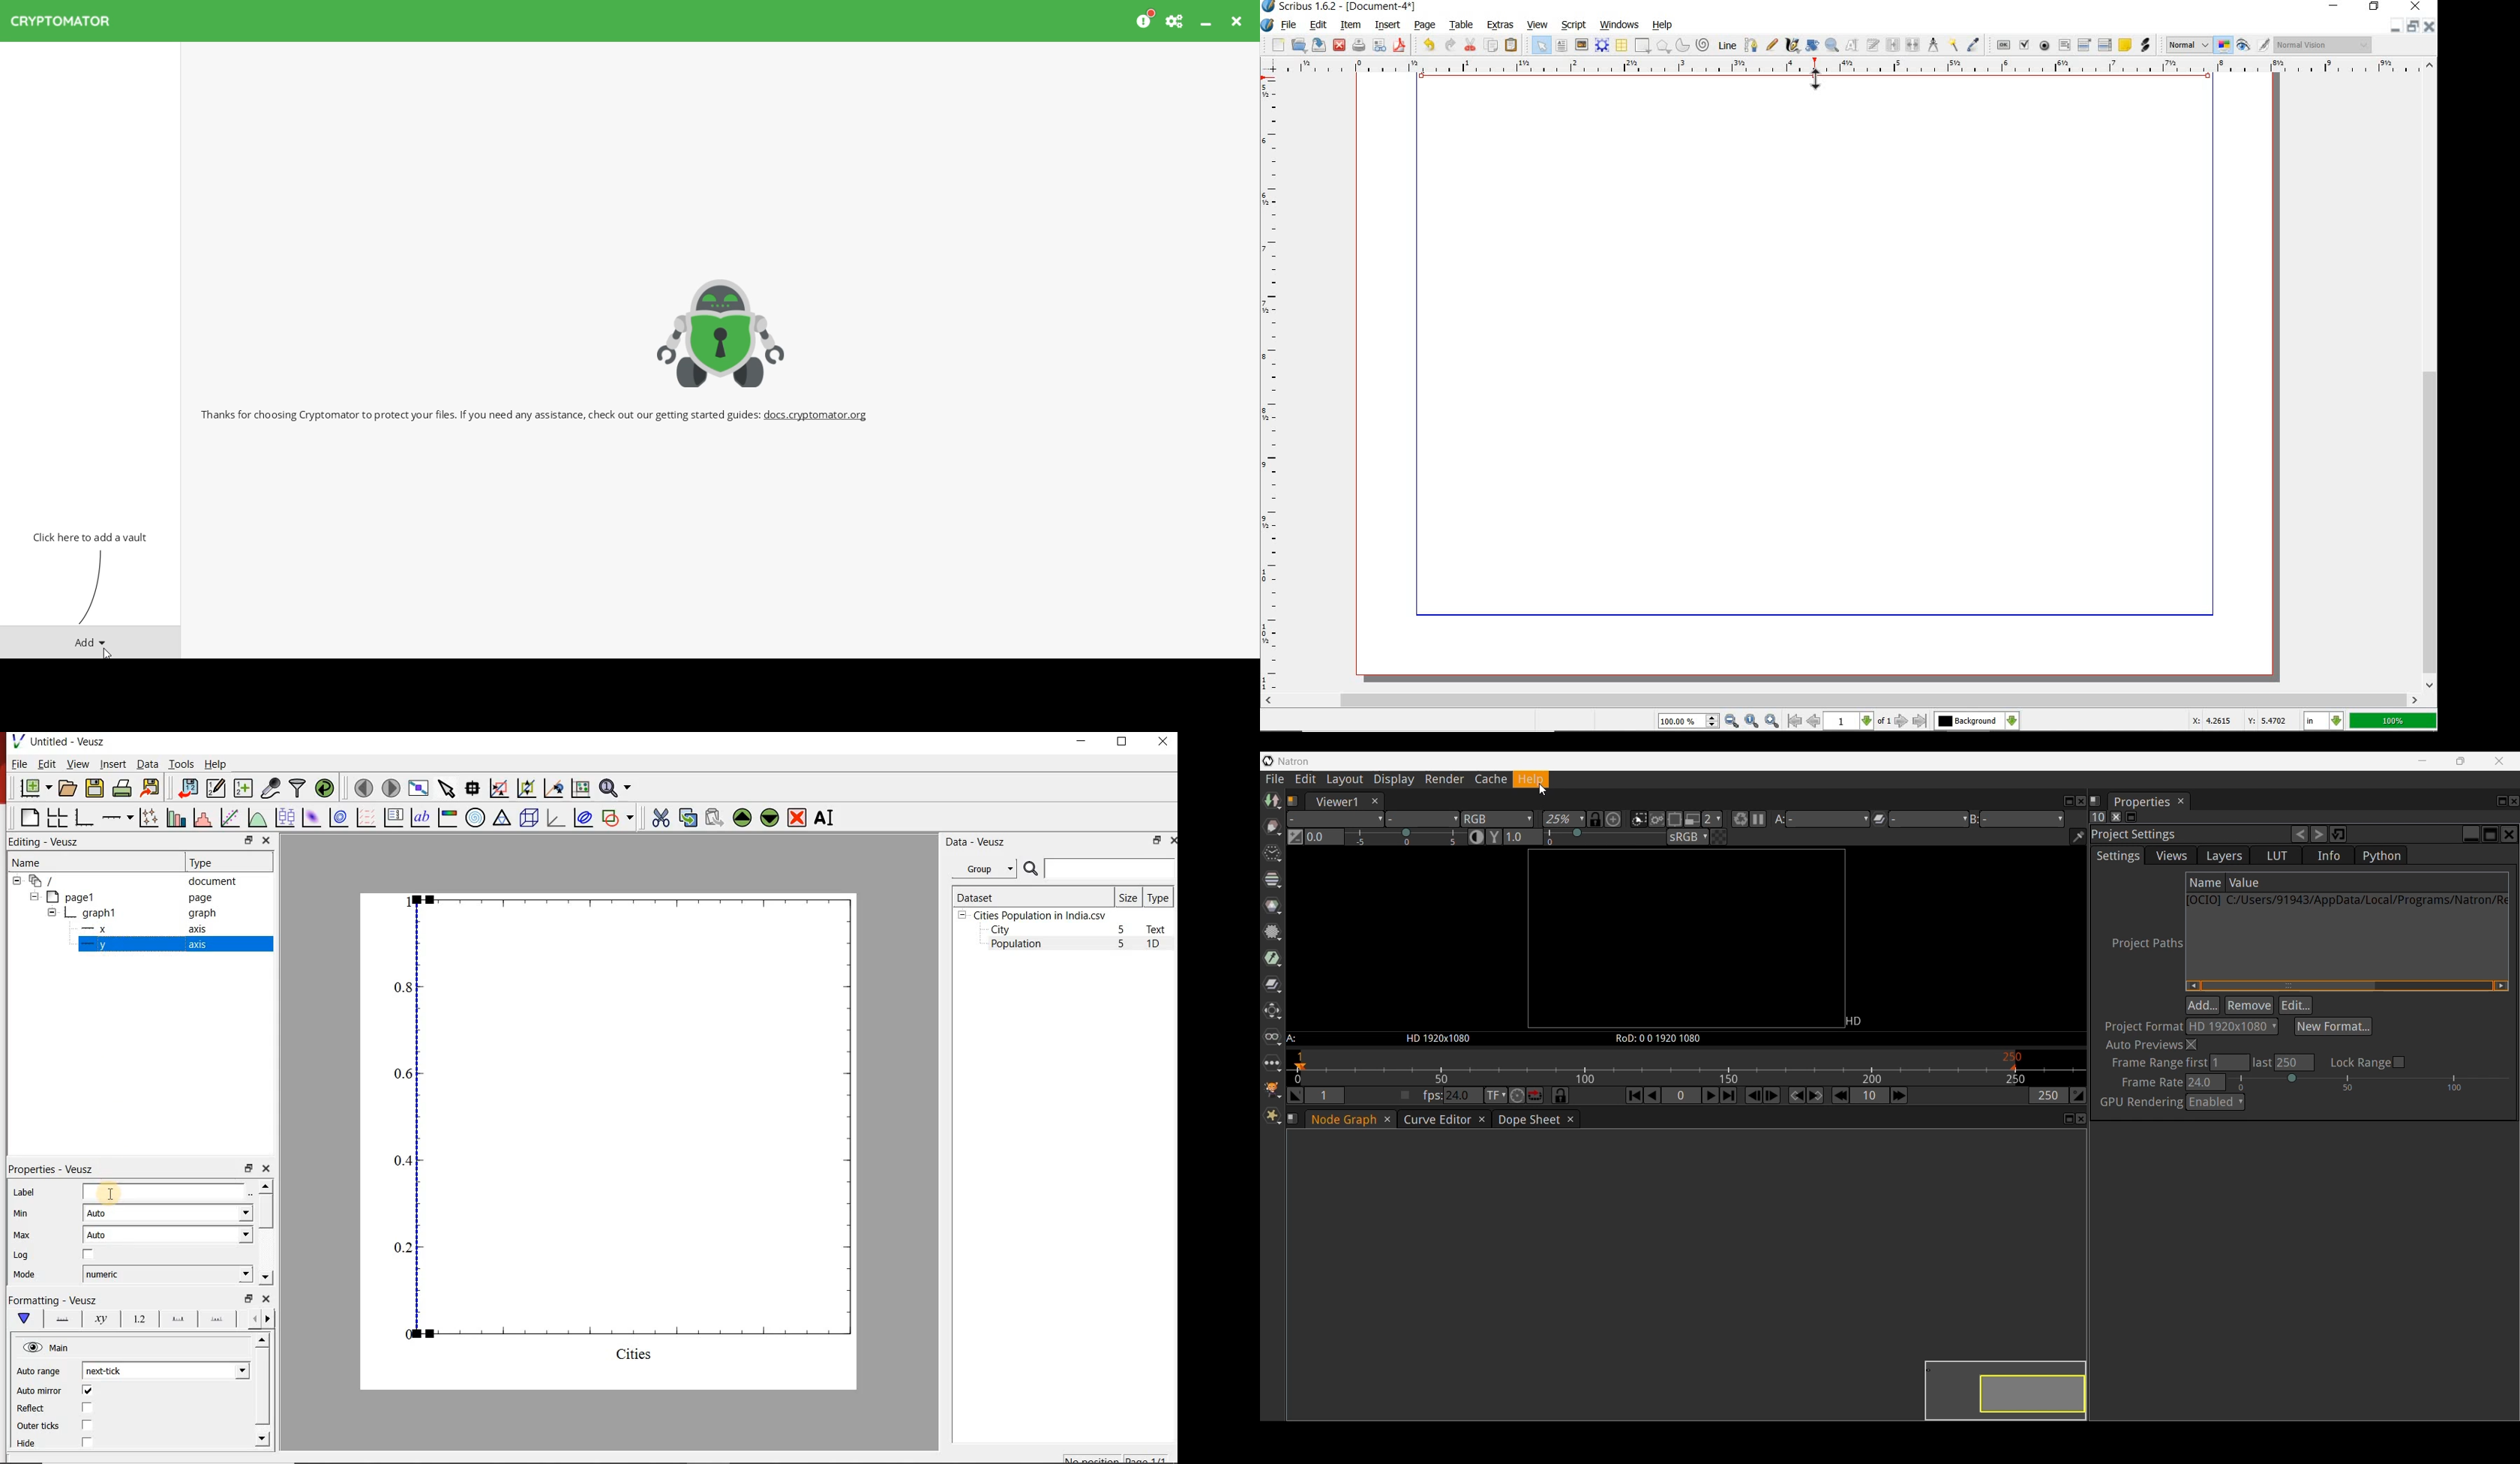 Image resolution: width=2520 pixels, height=1484 pixels. What do you see at coordinates (1683, 44) in the screenshot?
I see `arc` at bounding box center [1683, 44].